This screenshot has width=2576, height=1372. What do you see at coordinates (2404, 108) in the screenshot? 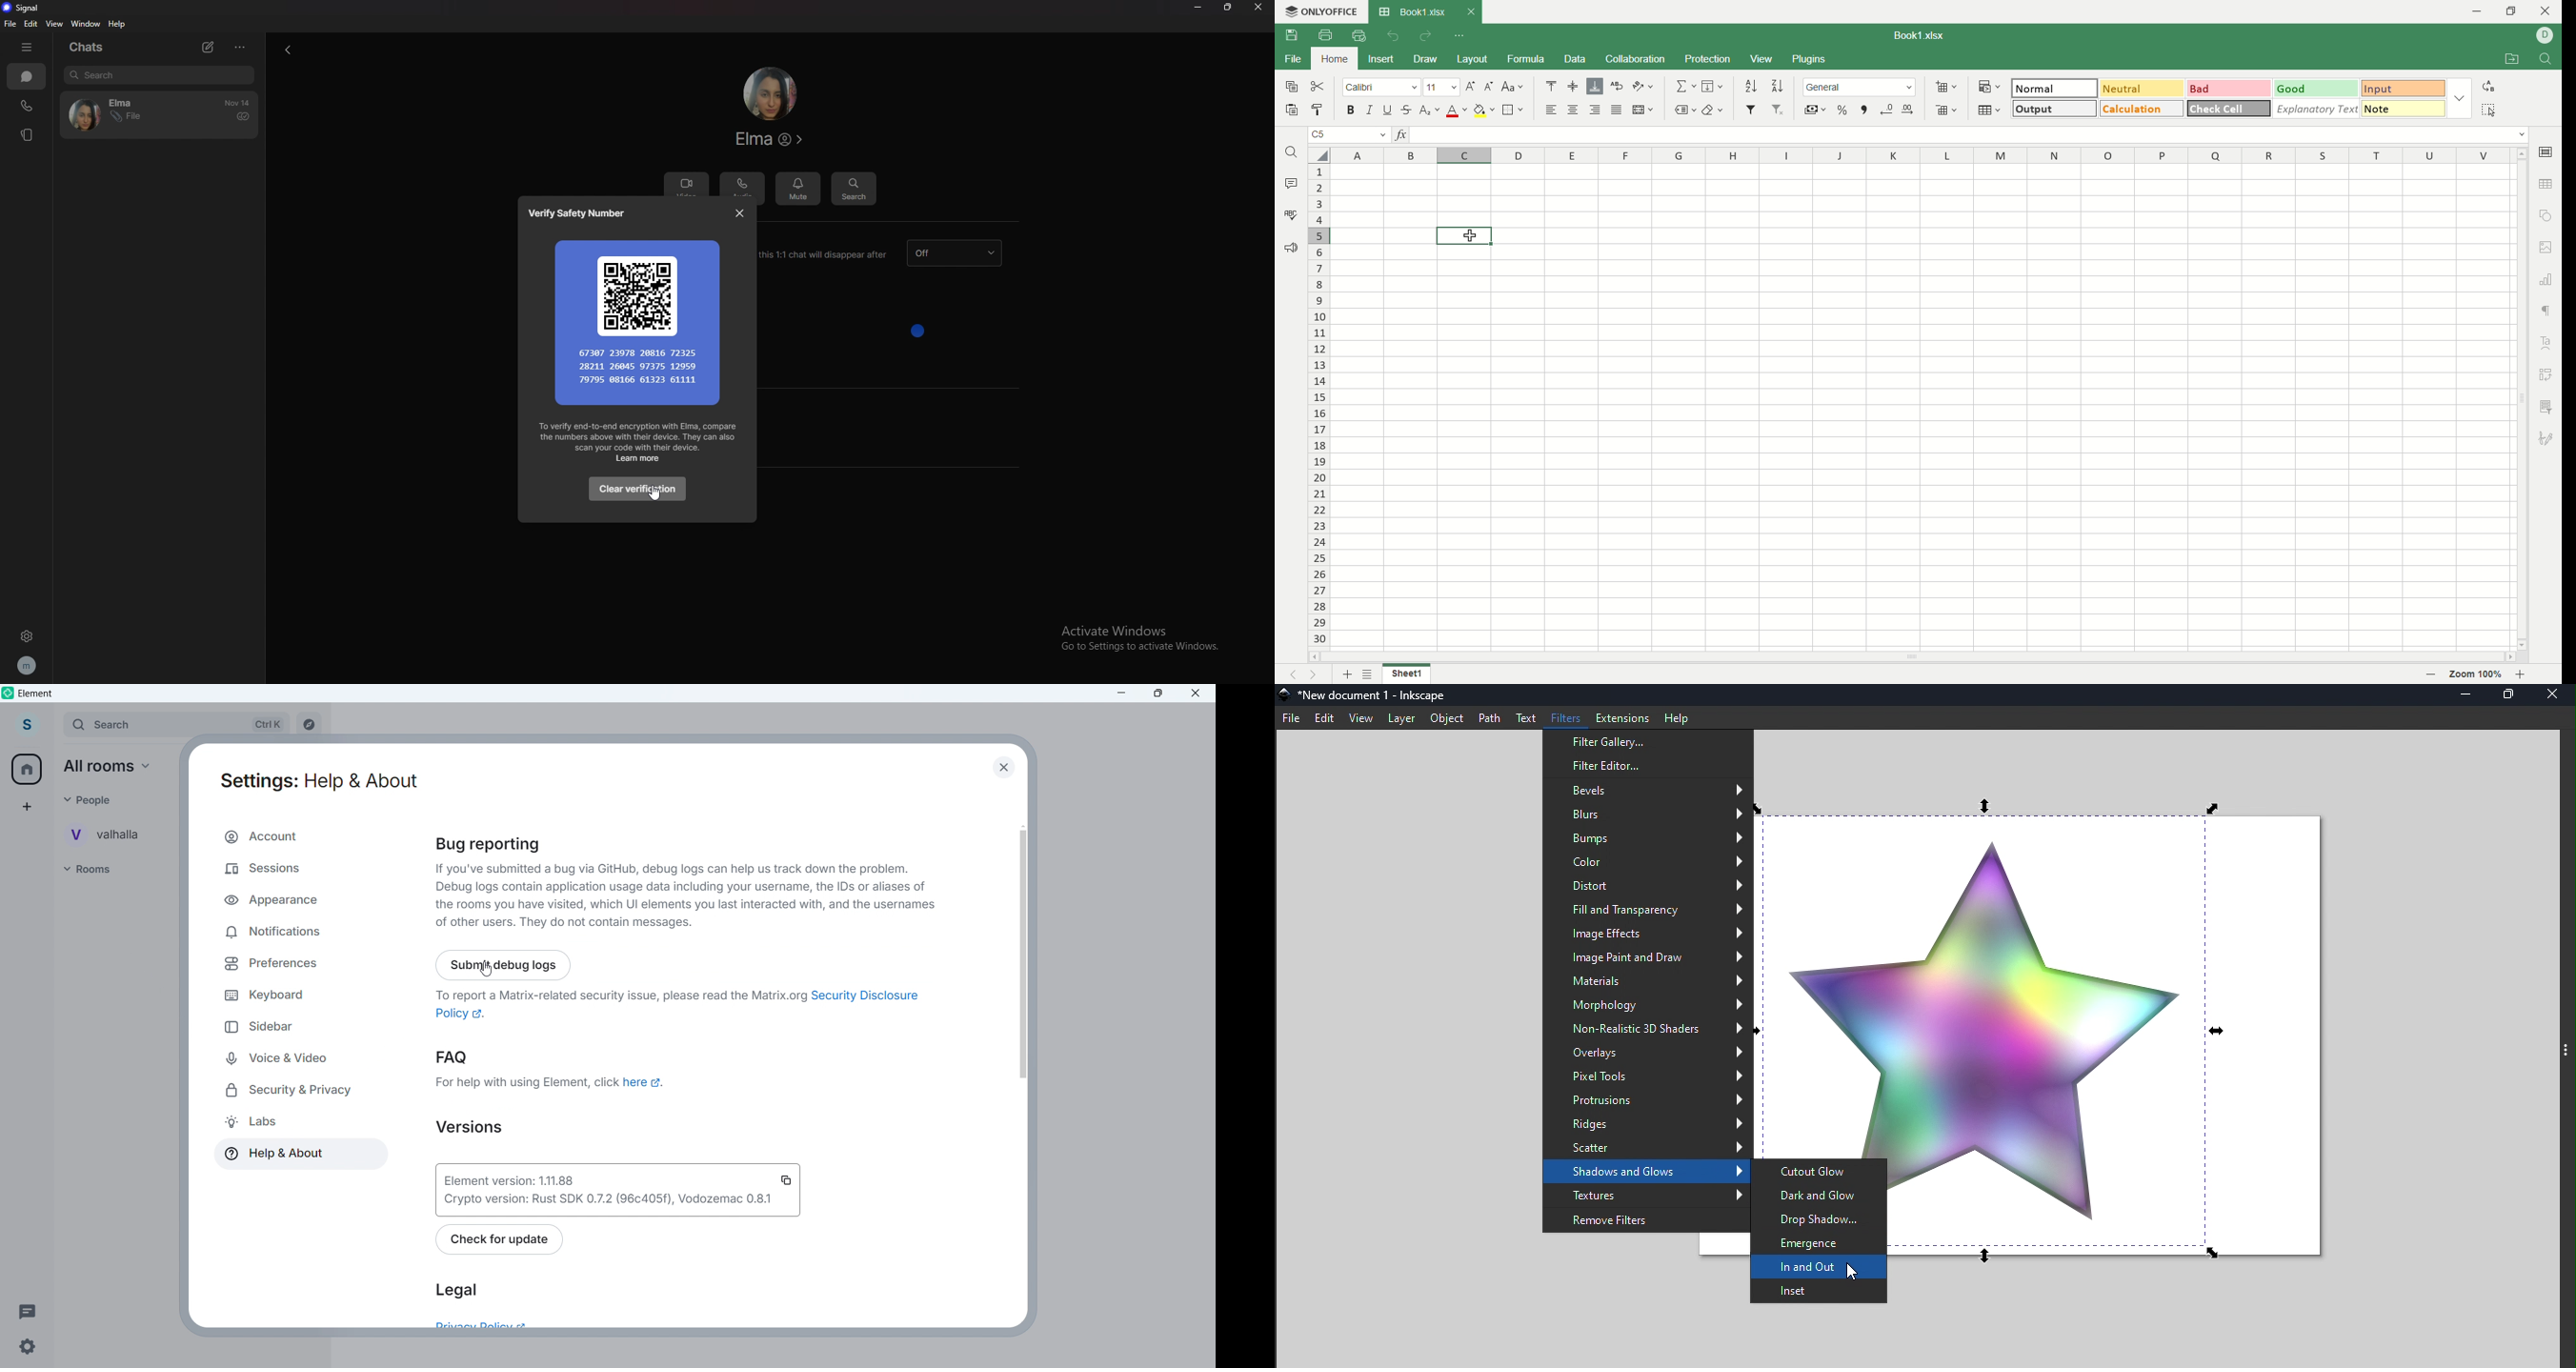
I see `note` at bounding box center [2404, 108].